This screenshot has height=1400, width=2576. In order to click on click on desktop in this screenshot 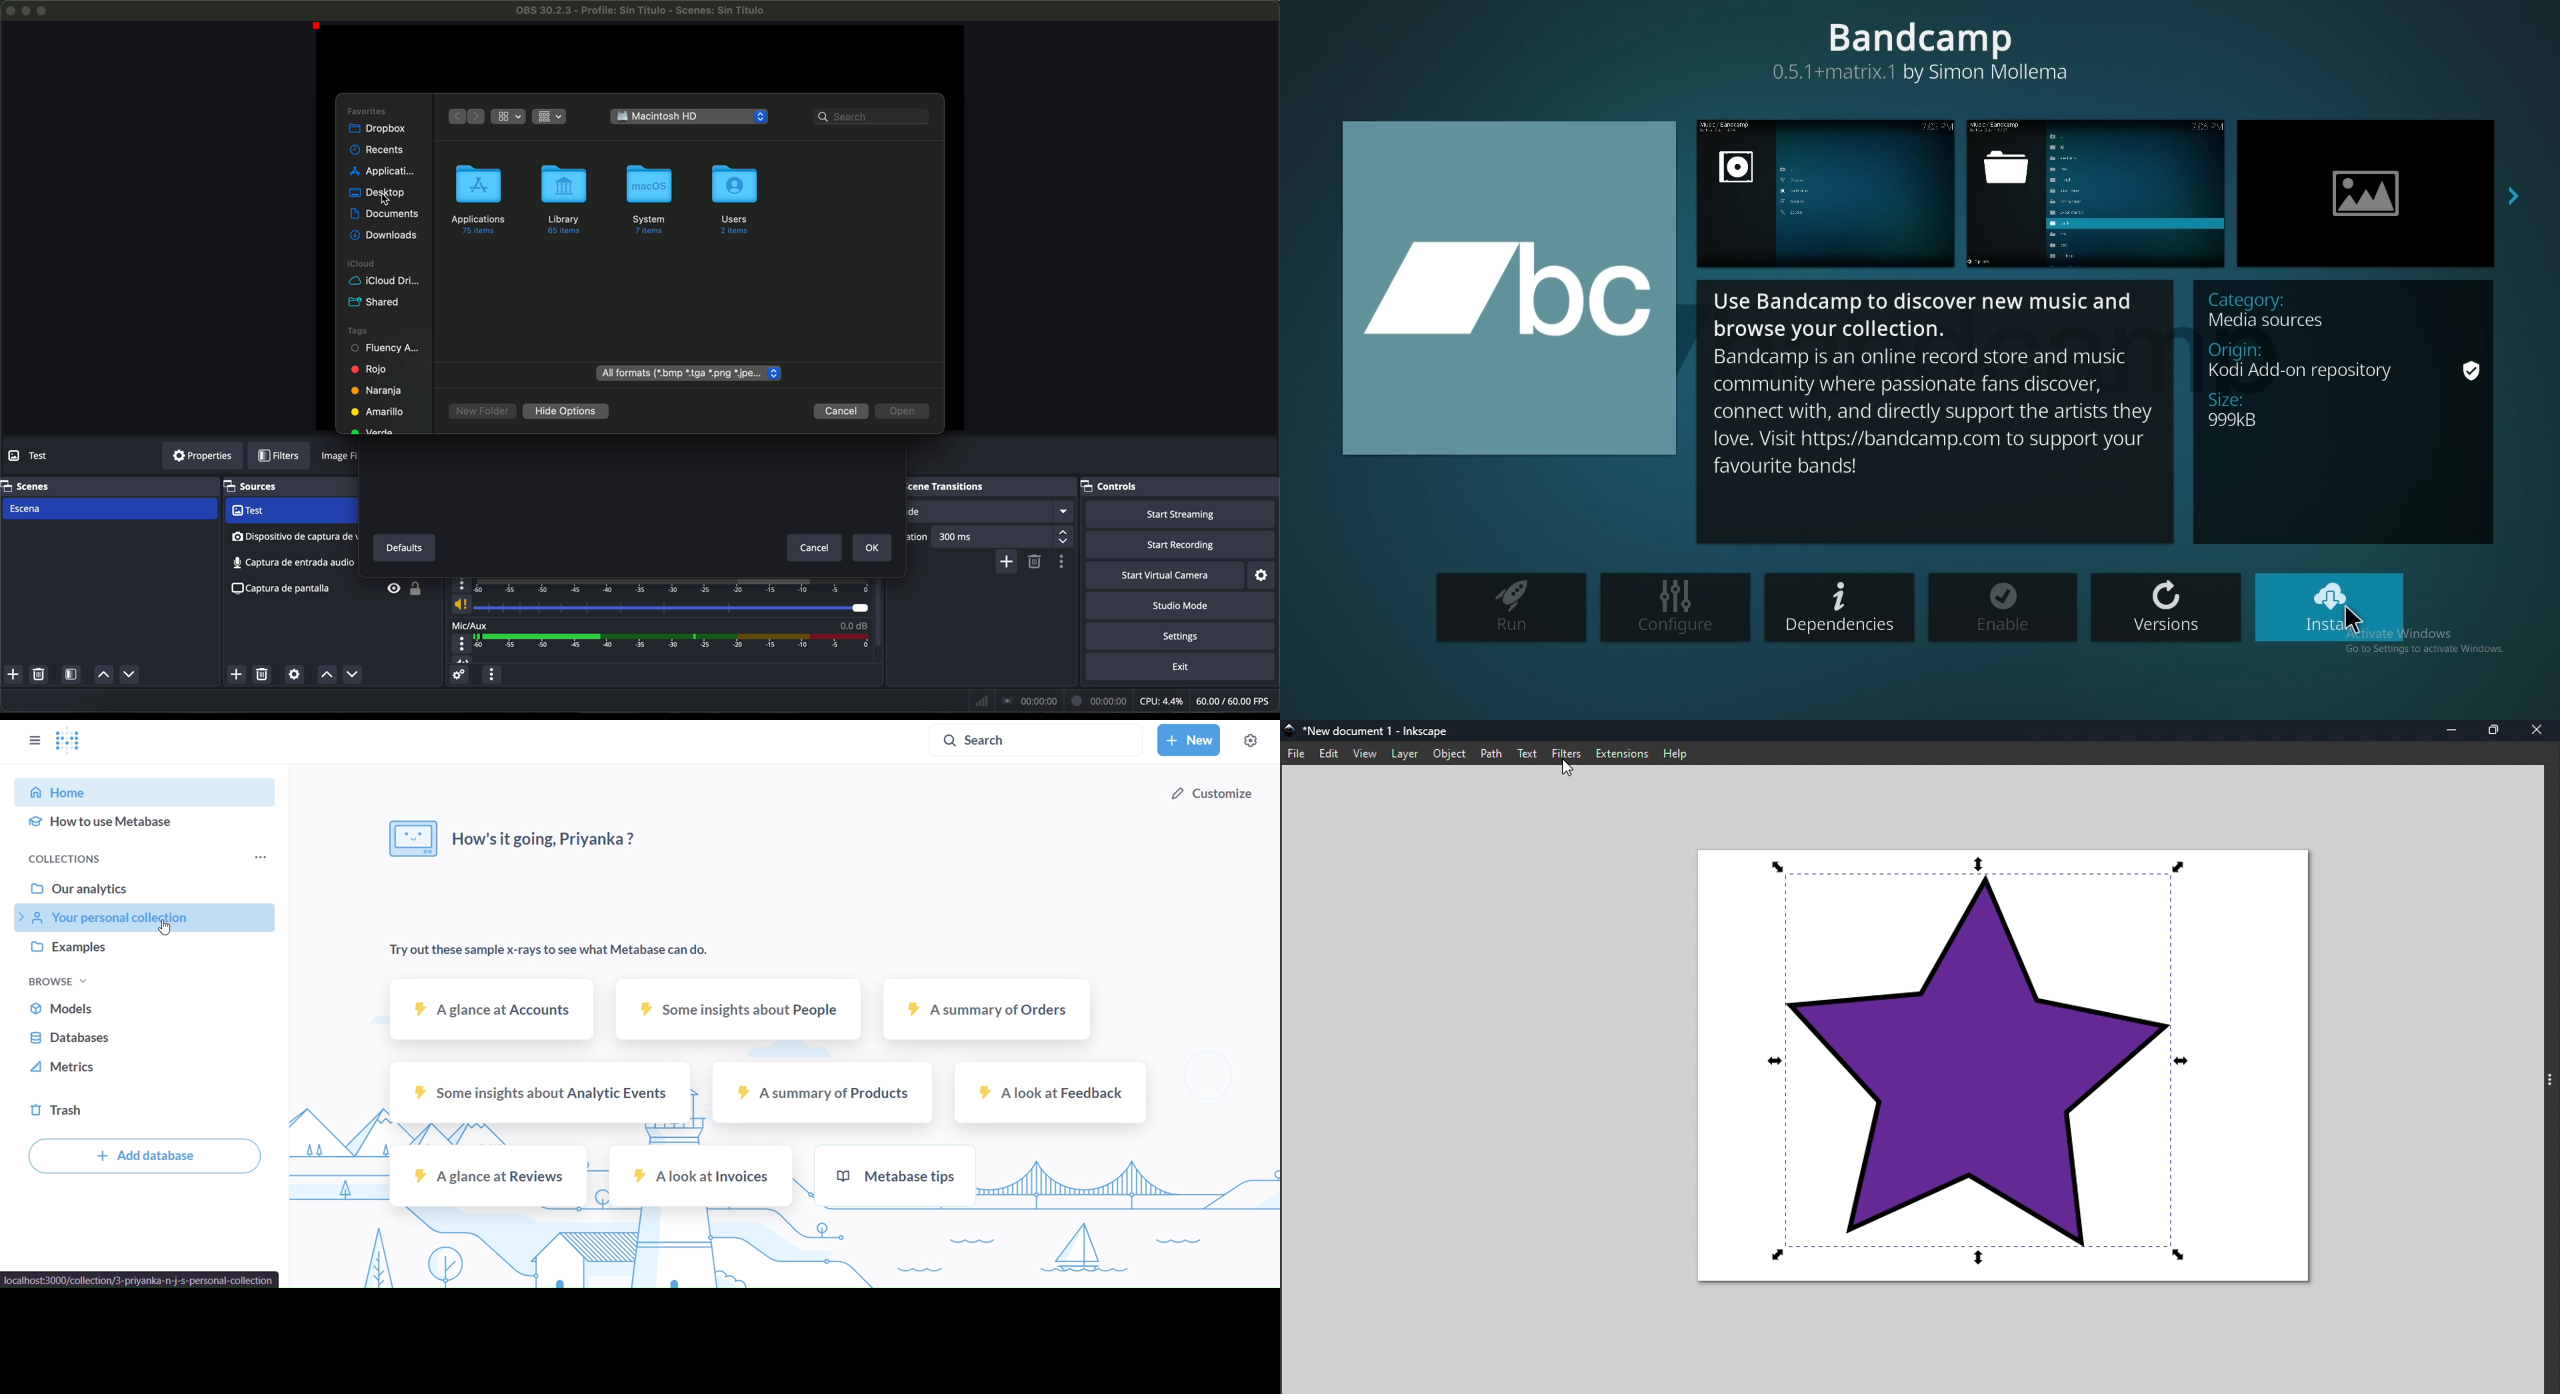, I will do `click(378, 196)`.